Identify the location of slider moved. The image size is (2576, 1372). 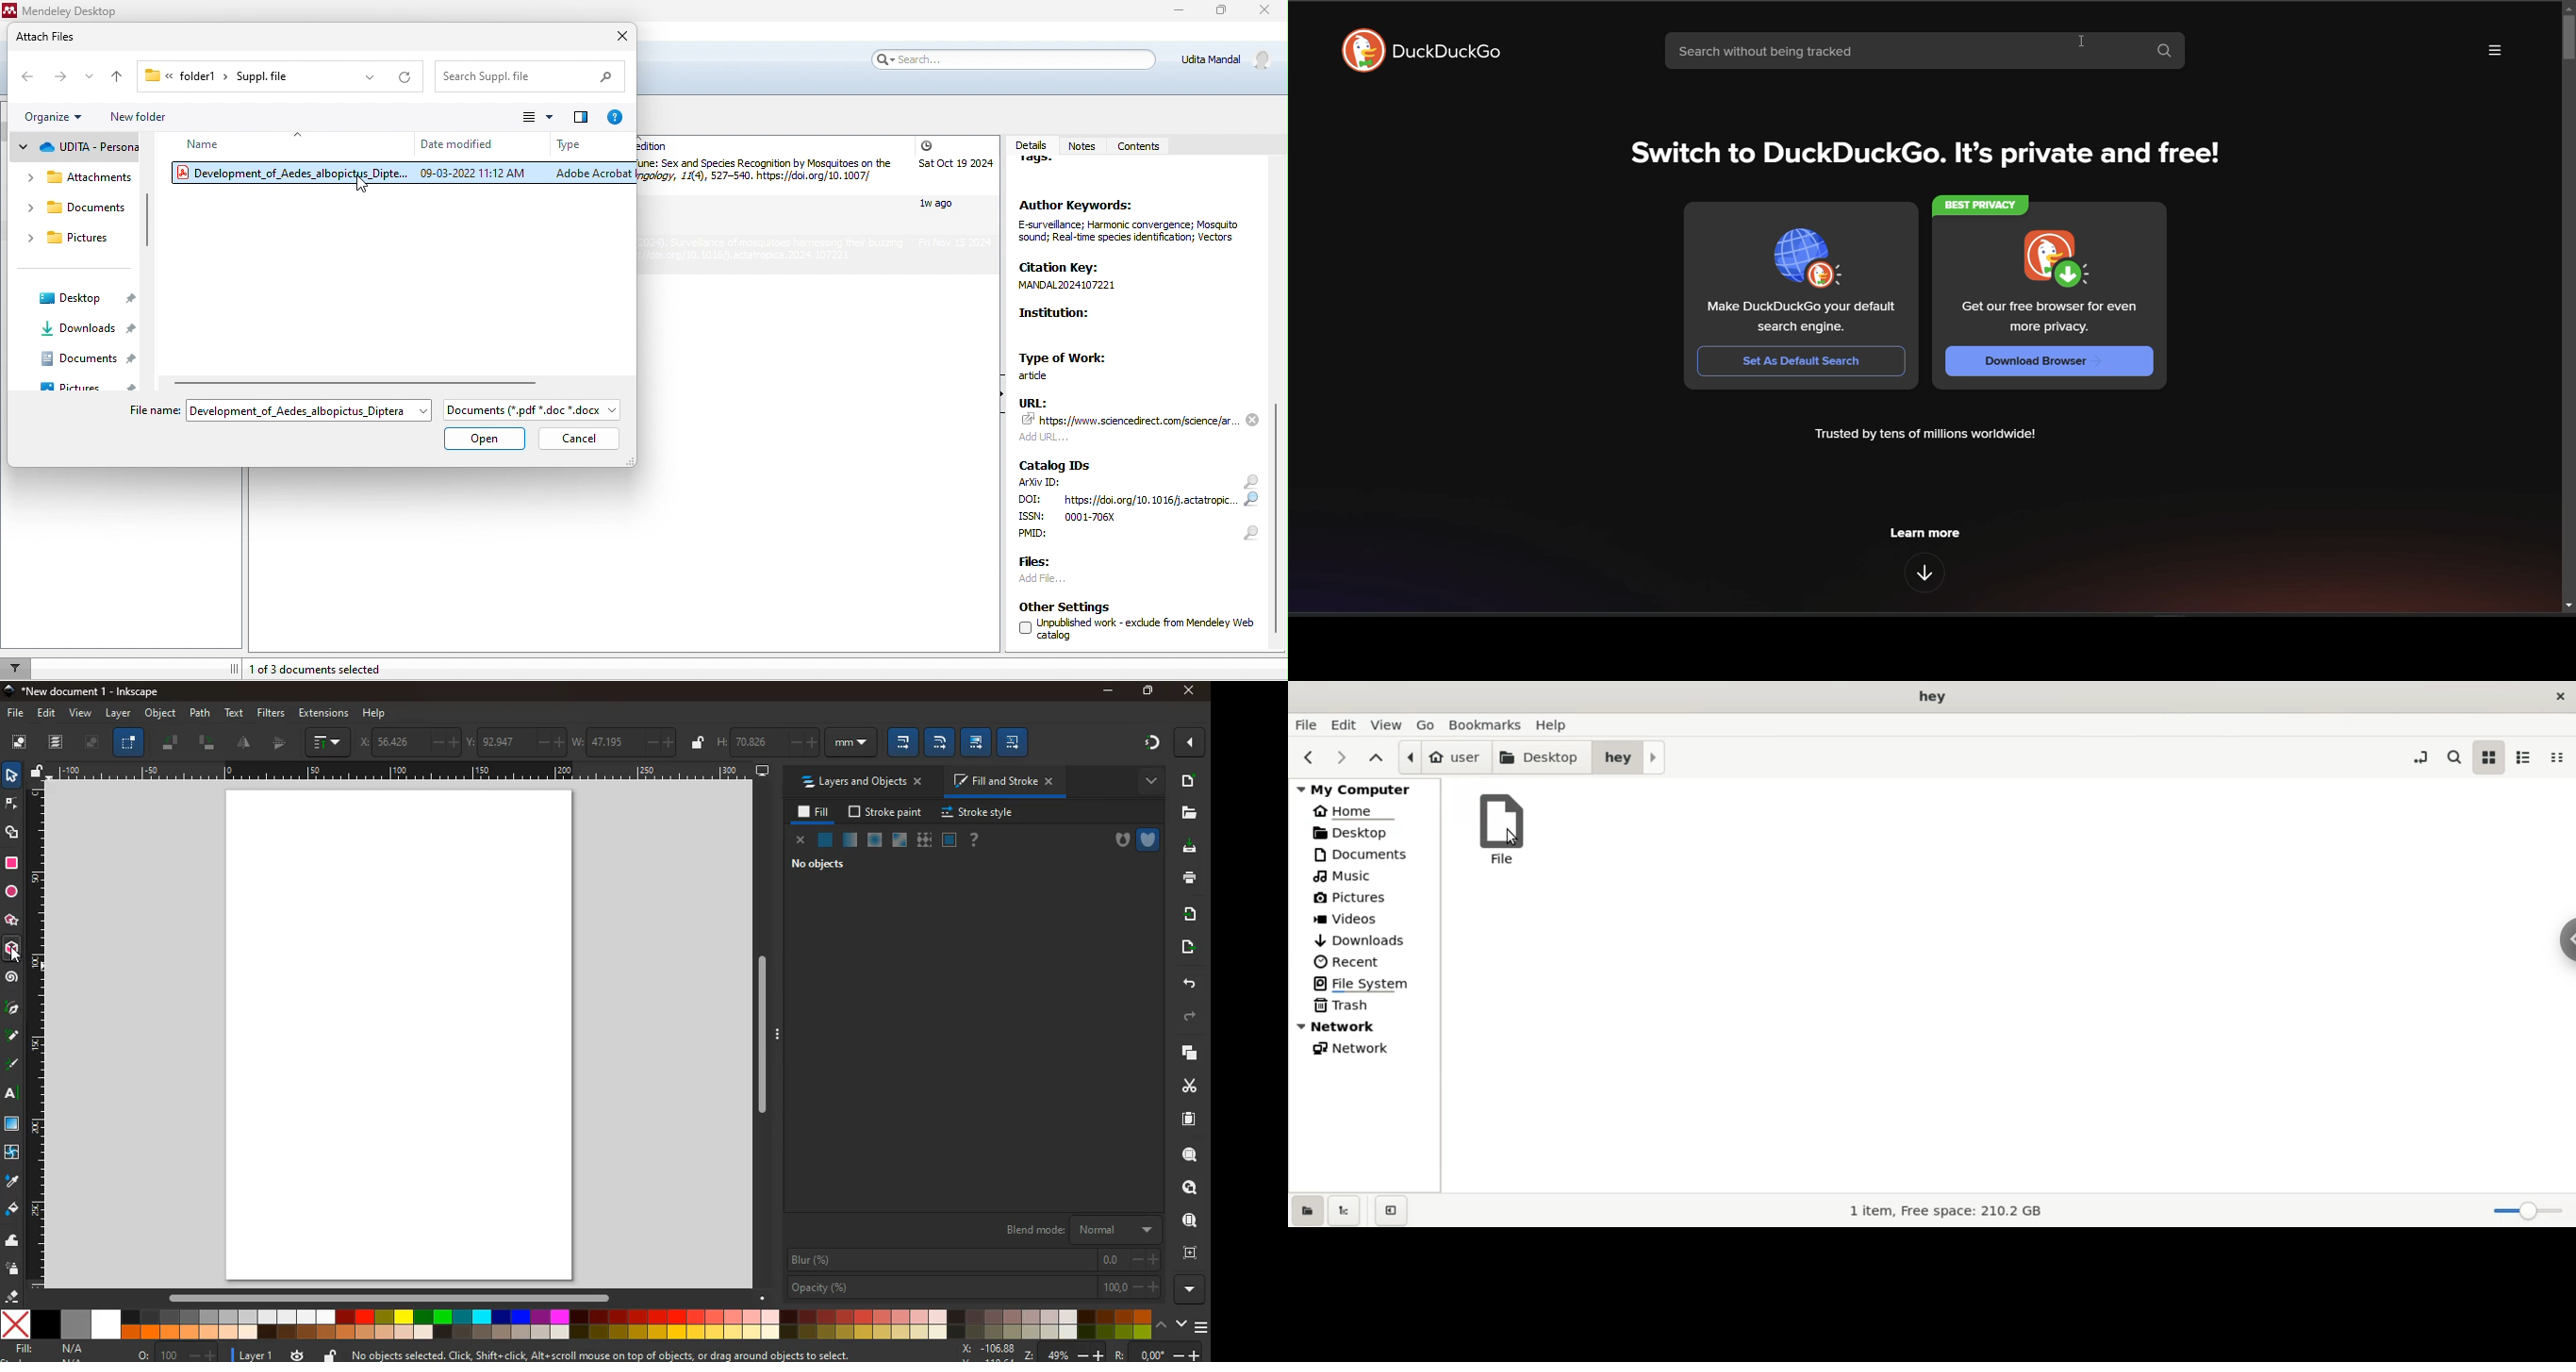
(1280, 517).